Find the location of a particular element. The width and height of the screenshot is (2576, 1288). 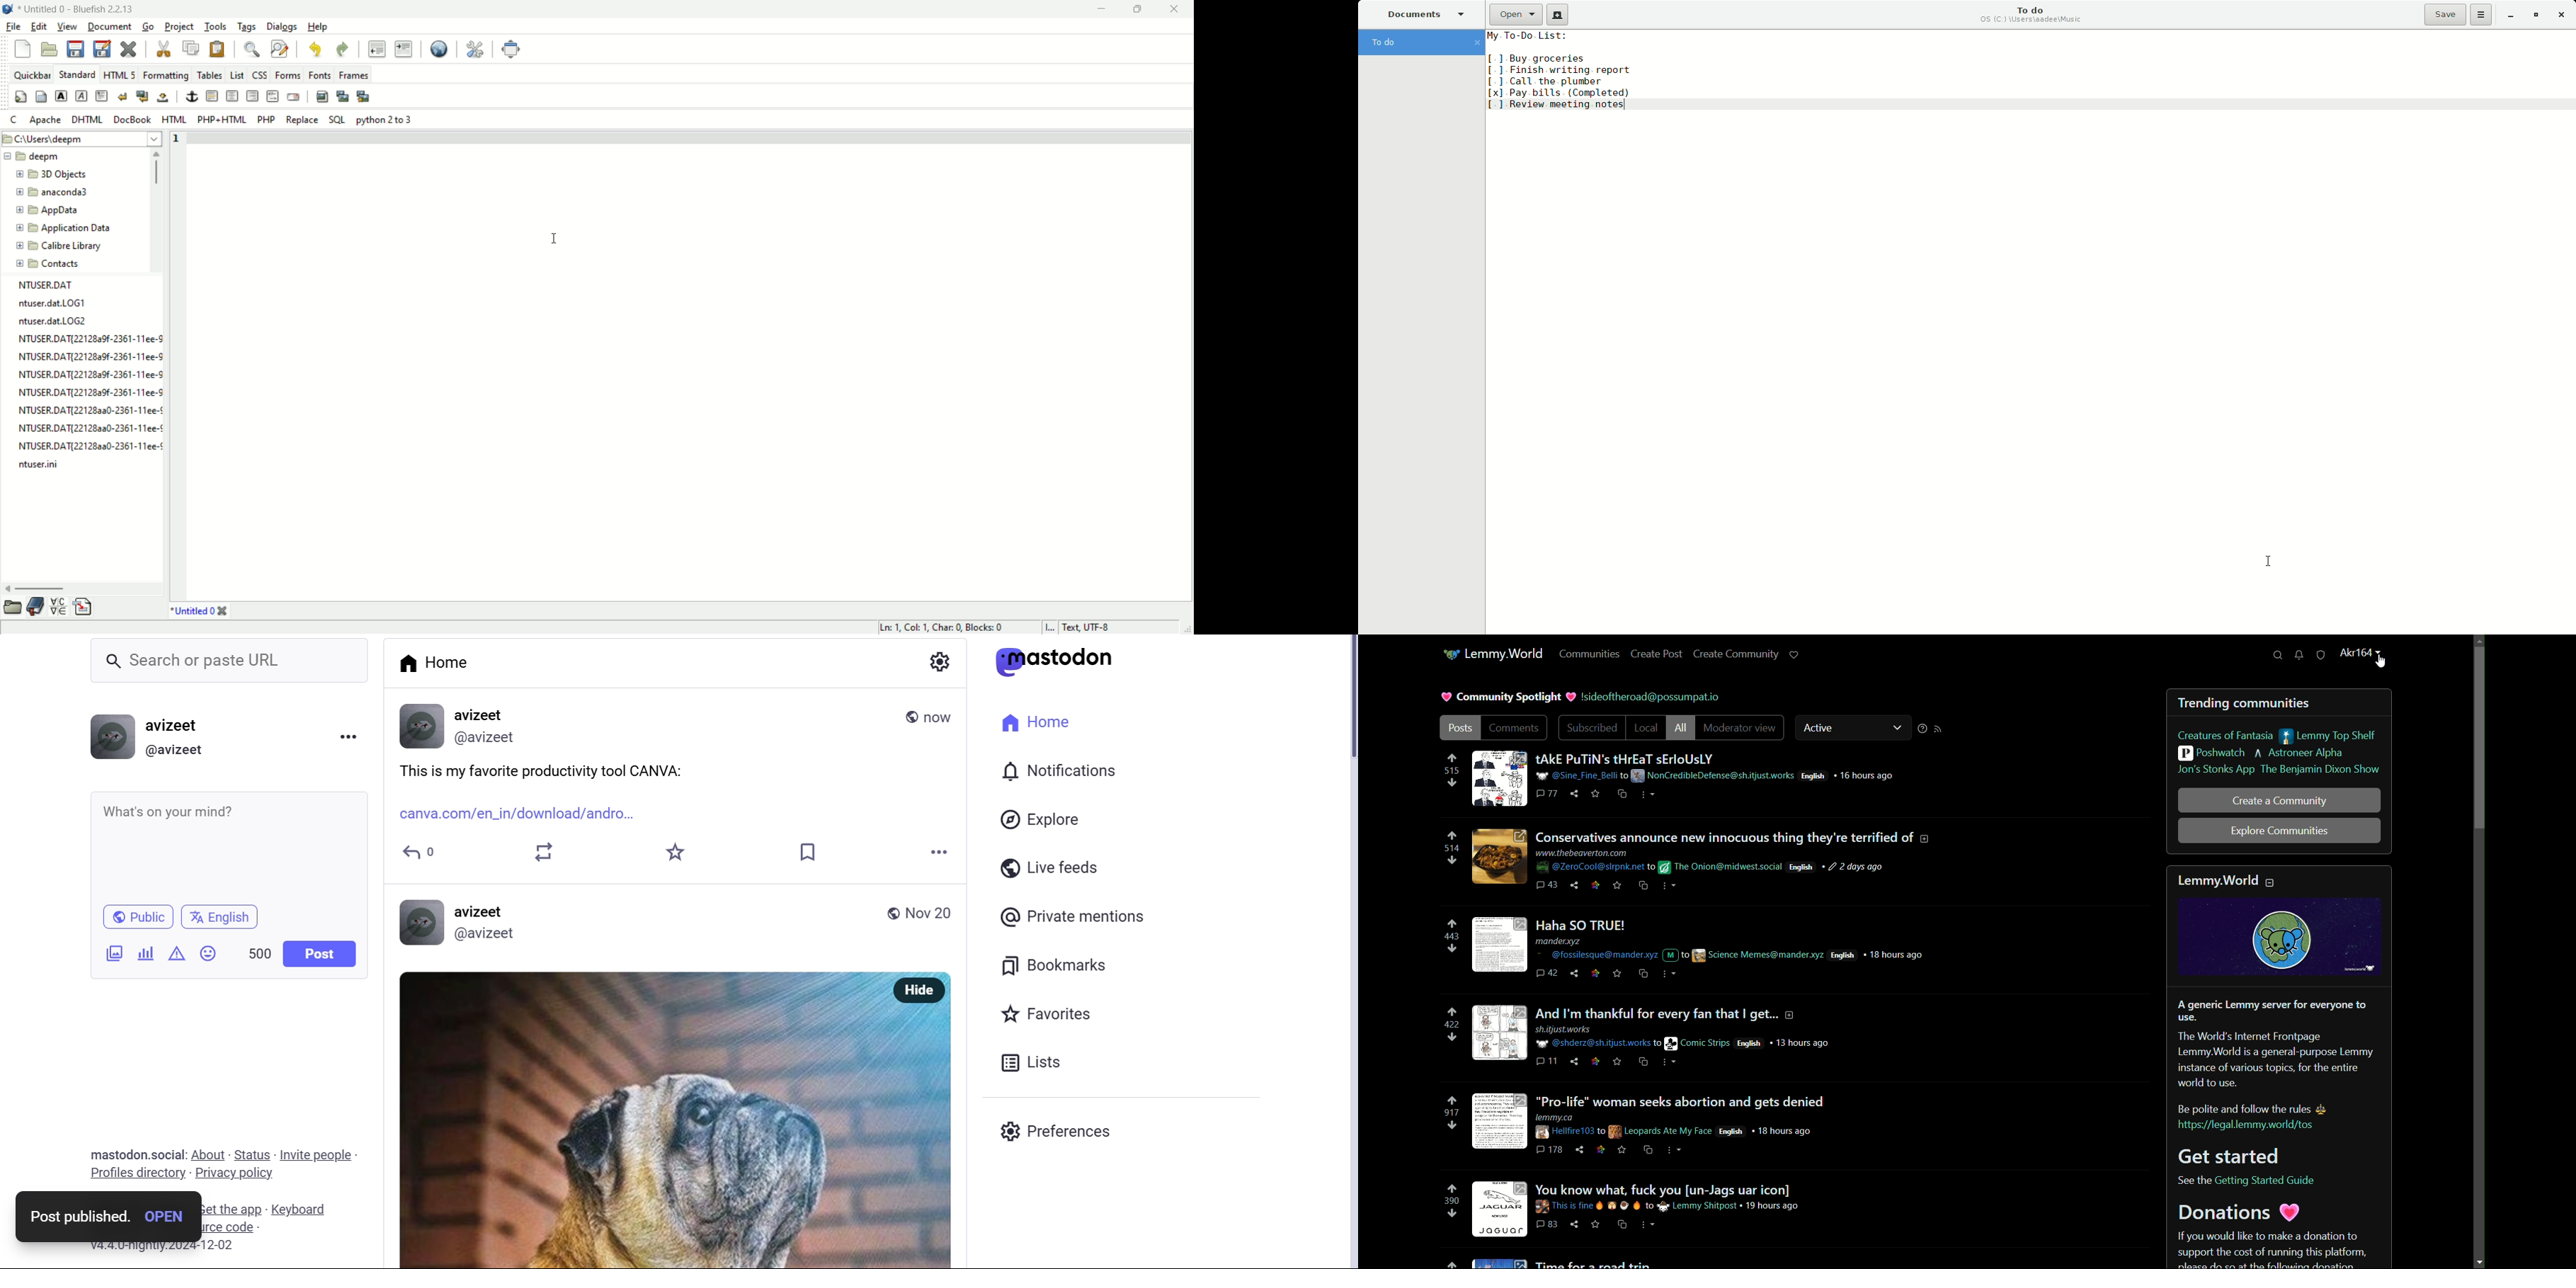

about is located at coordinates (209, 1152).